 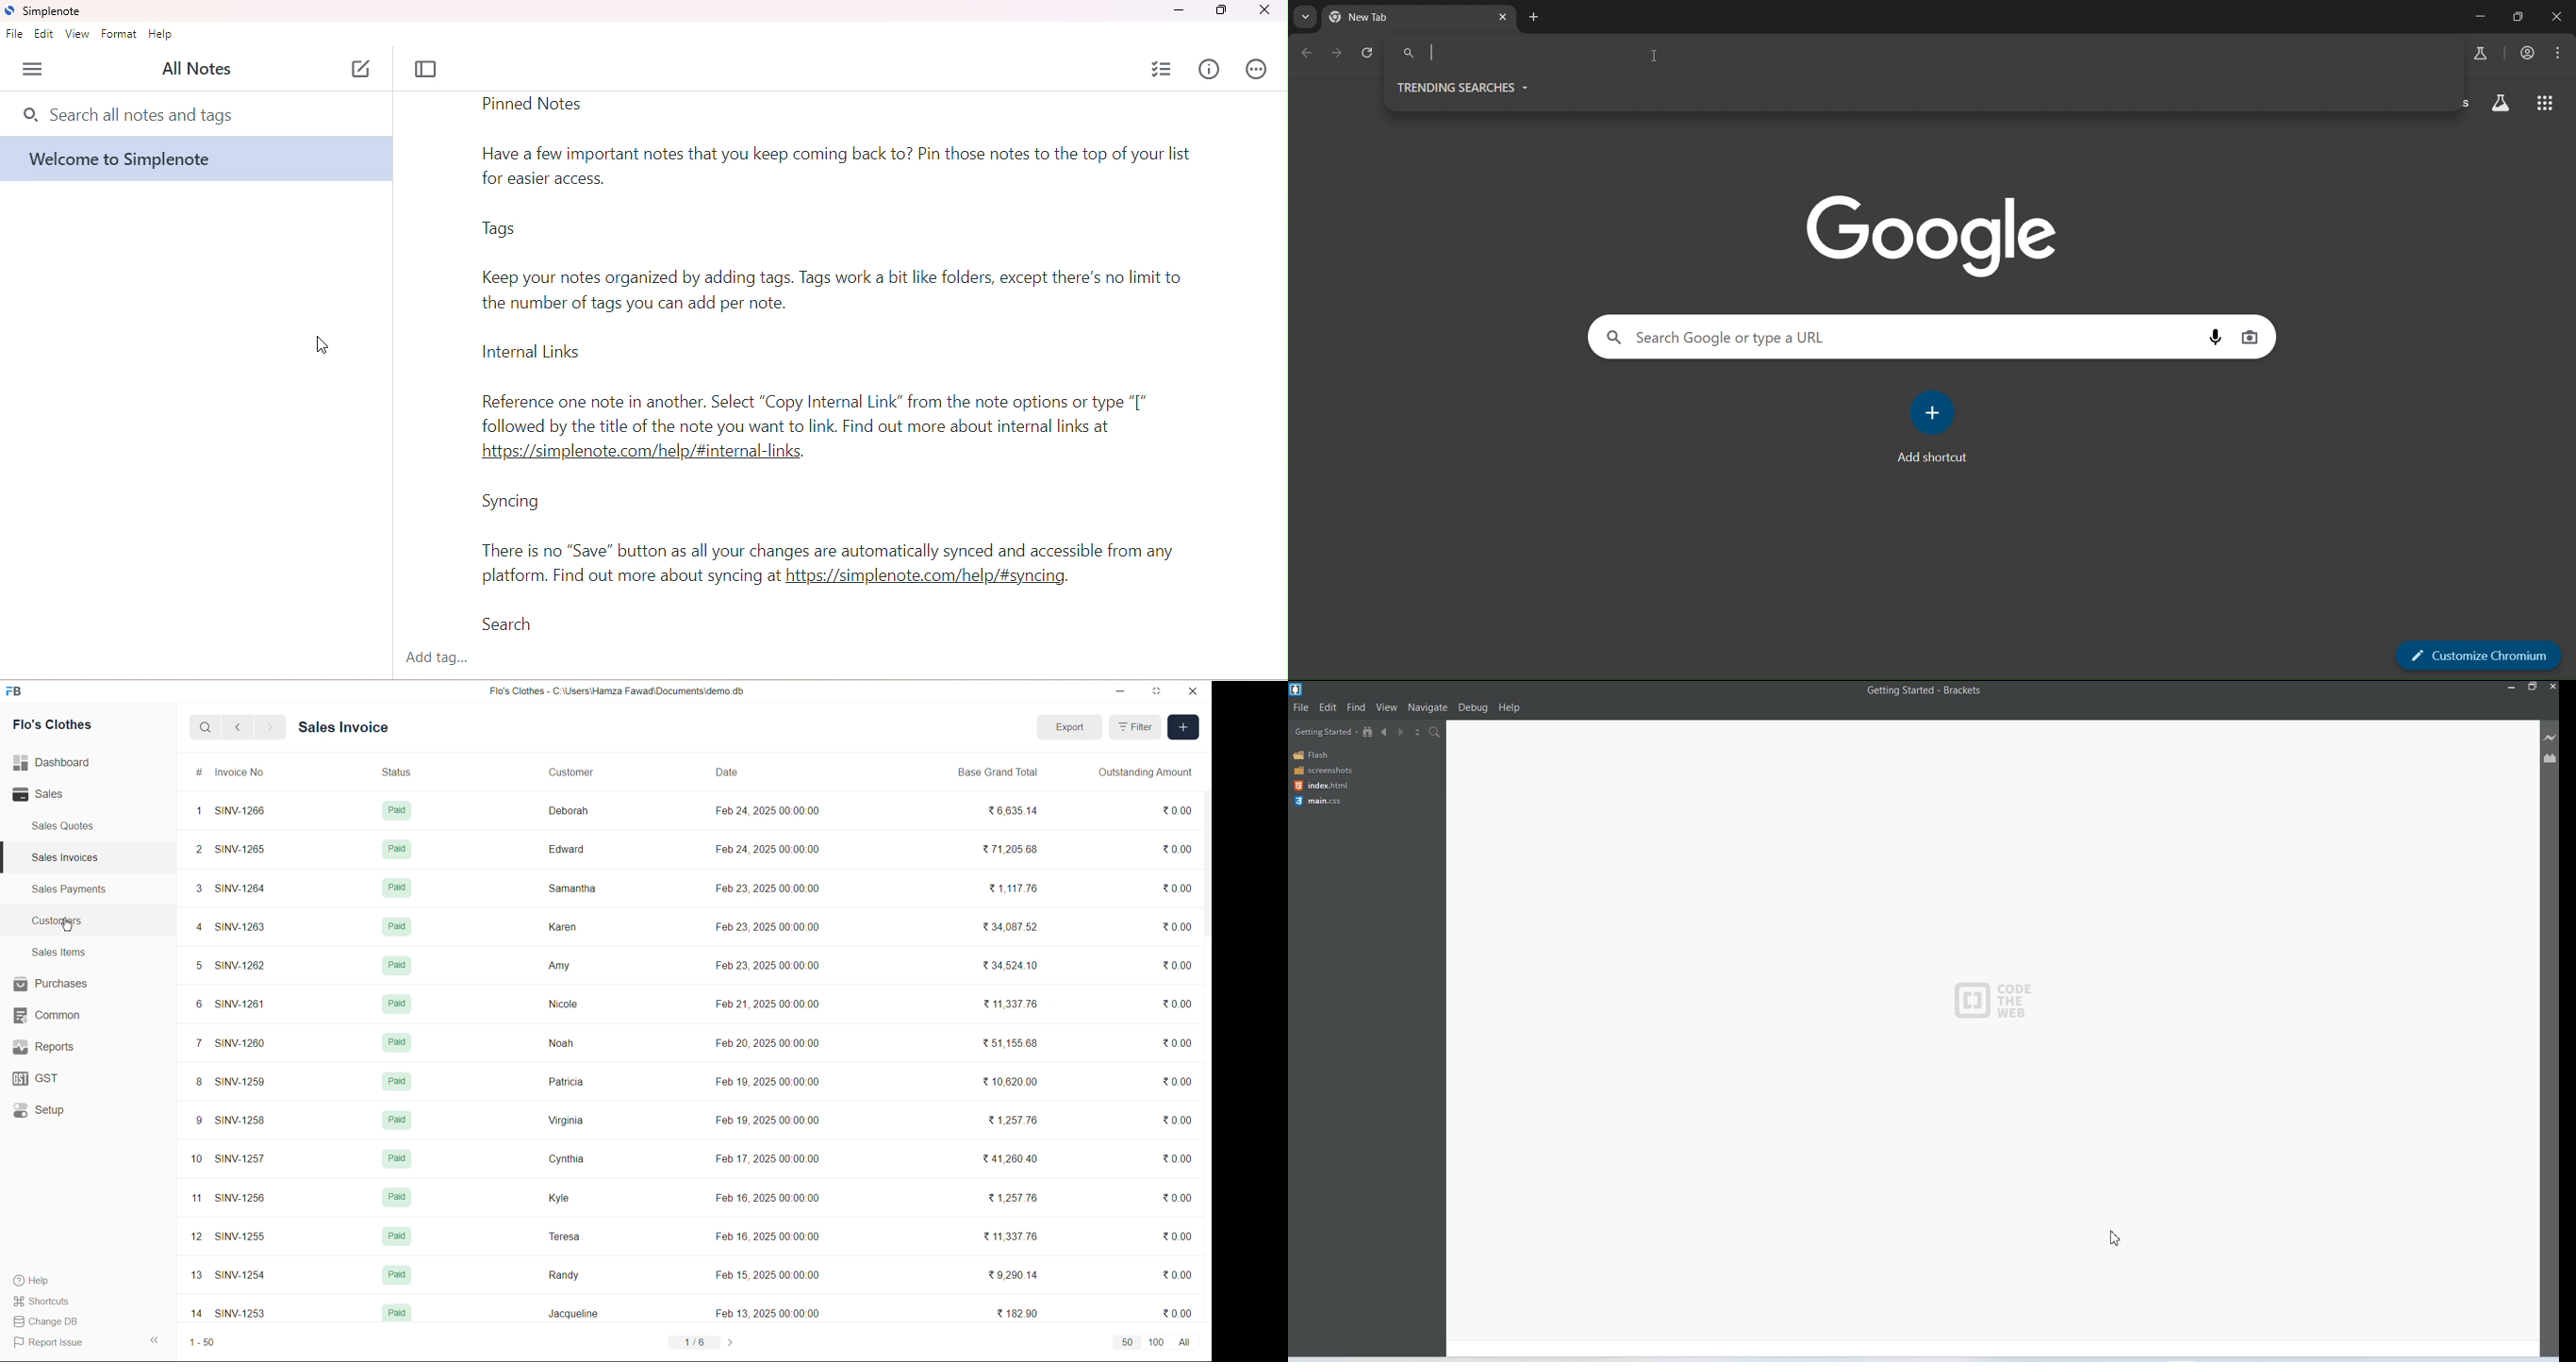 What do you see at coordinates (193, 1004) in the screenshot?
I see `6` at bounding box center [193, 1004].